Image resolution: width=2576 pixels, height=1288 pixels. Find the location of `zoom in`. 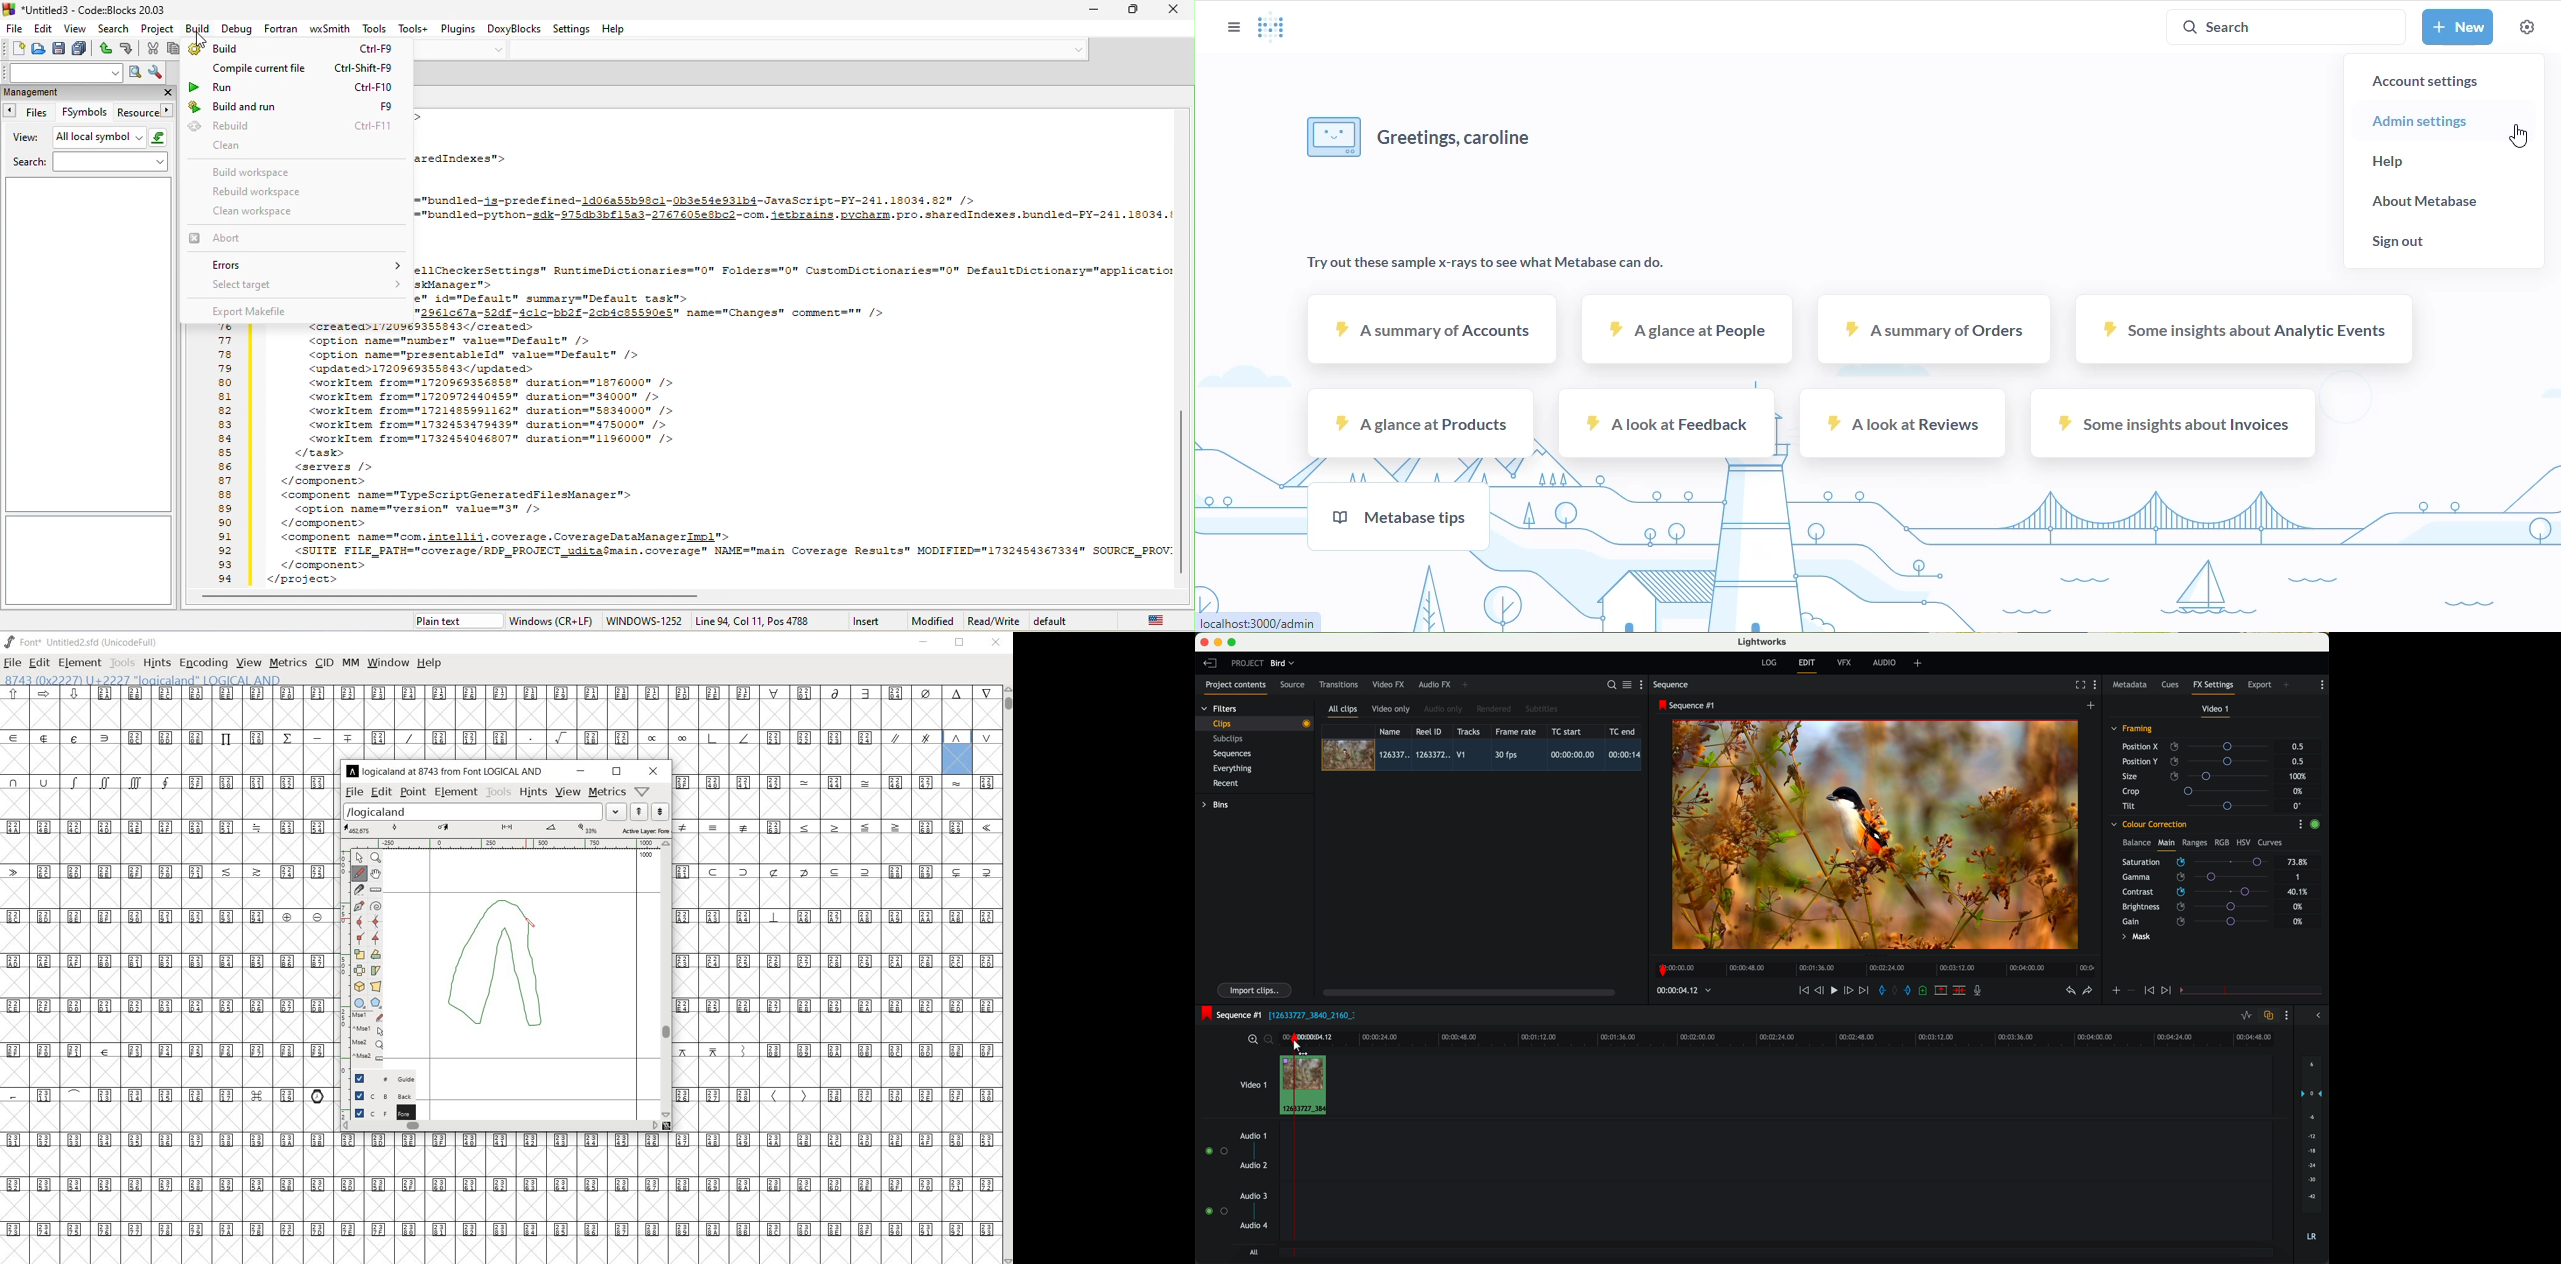

zoom in is located at coordinates (1252, 1040).